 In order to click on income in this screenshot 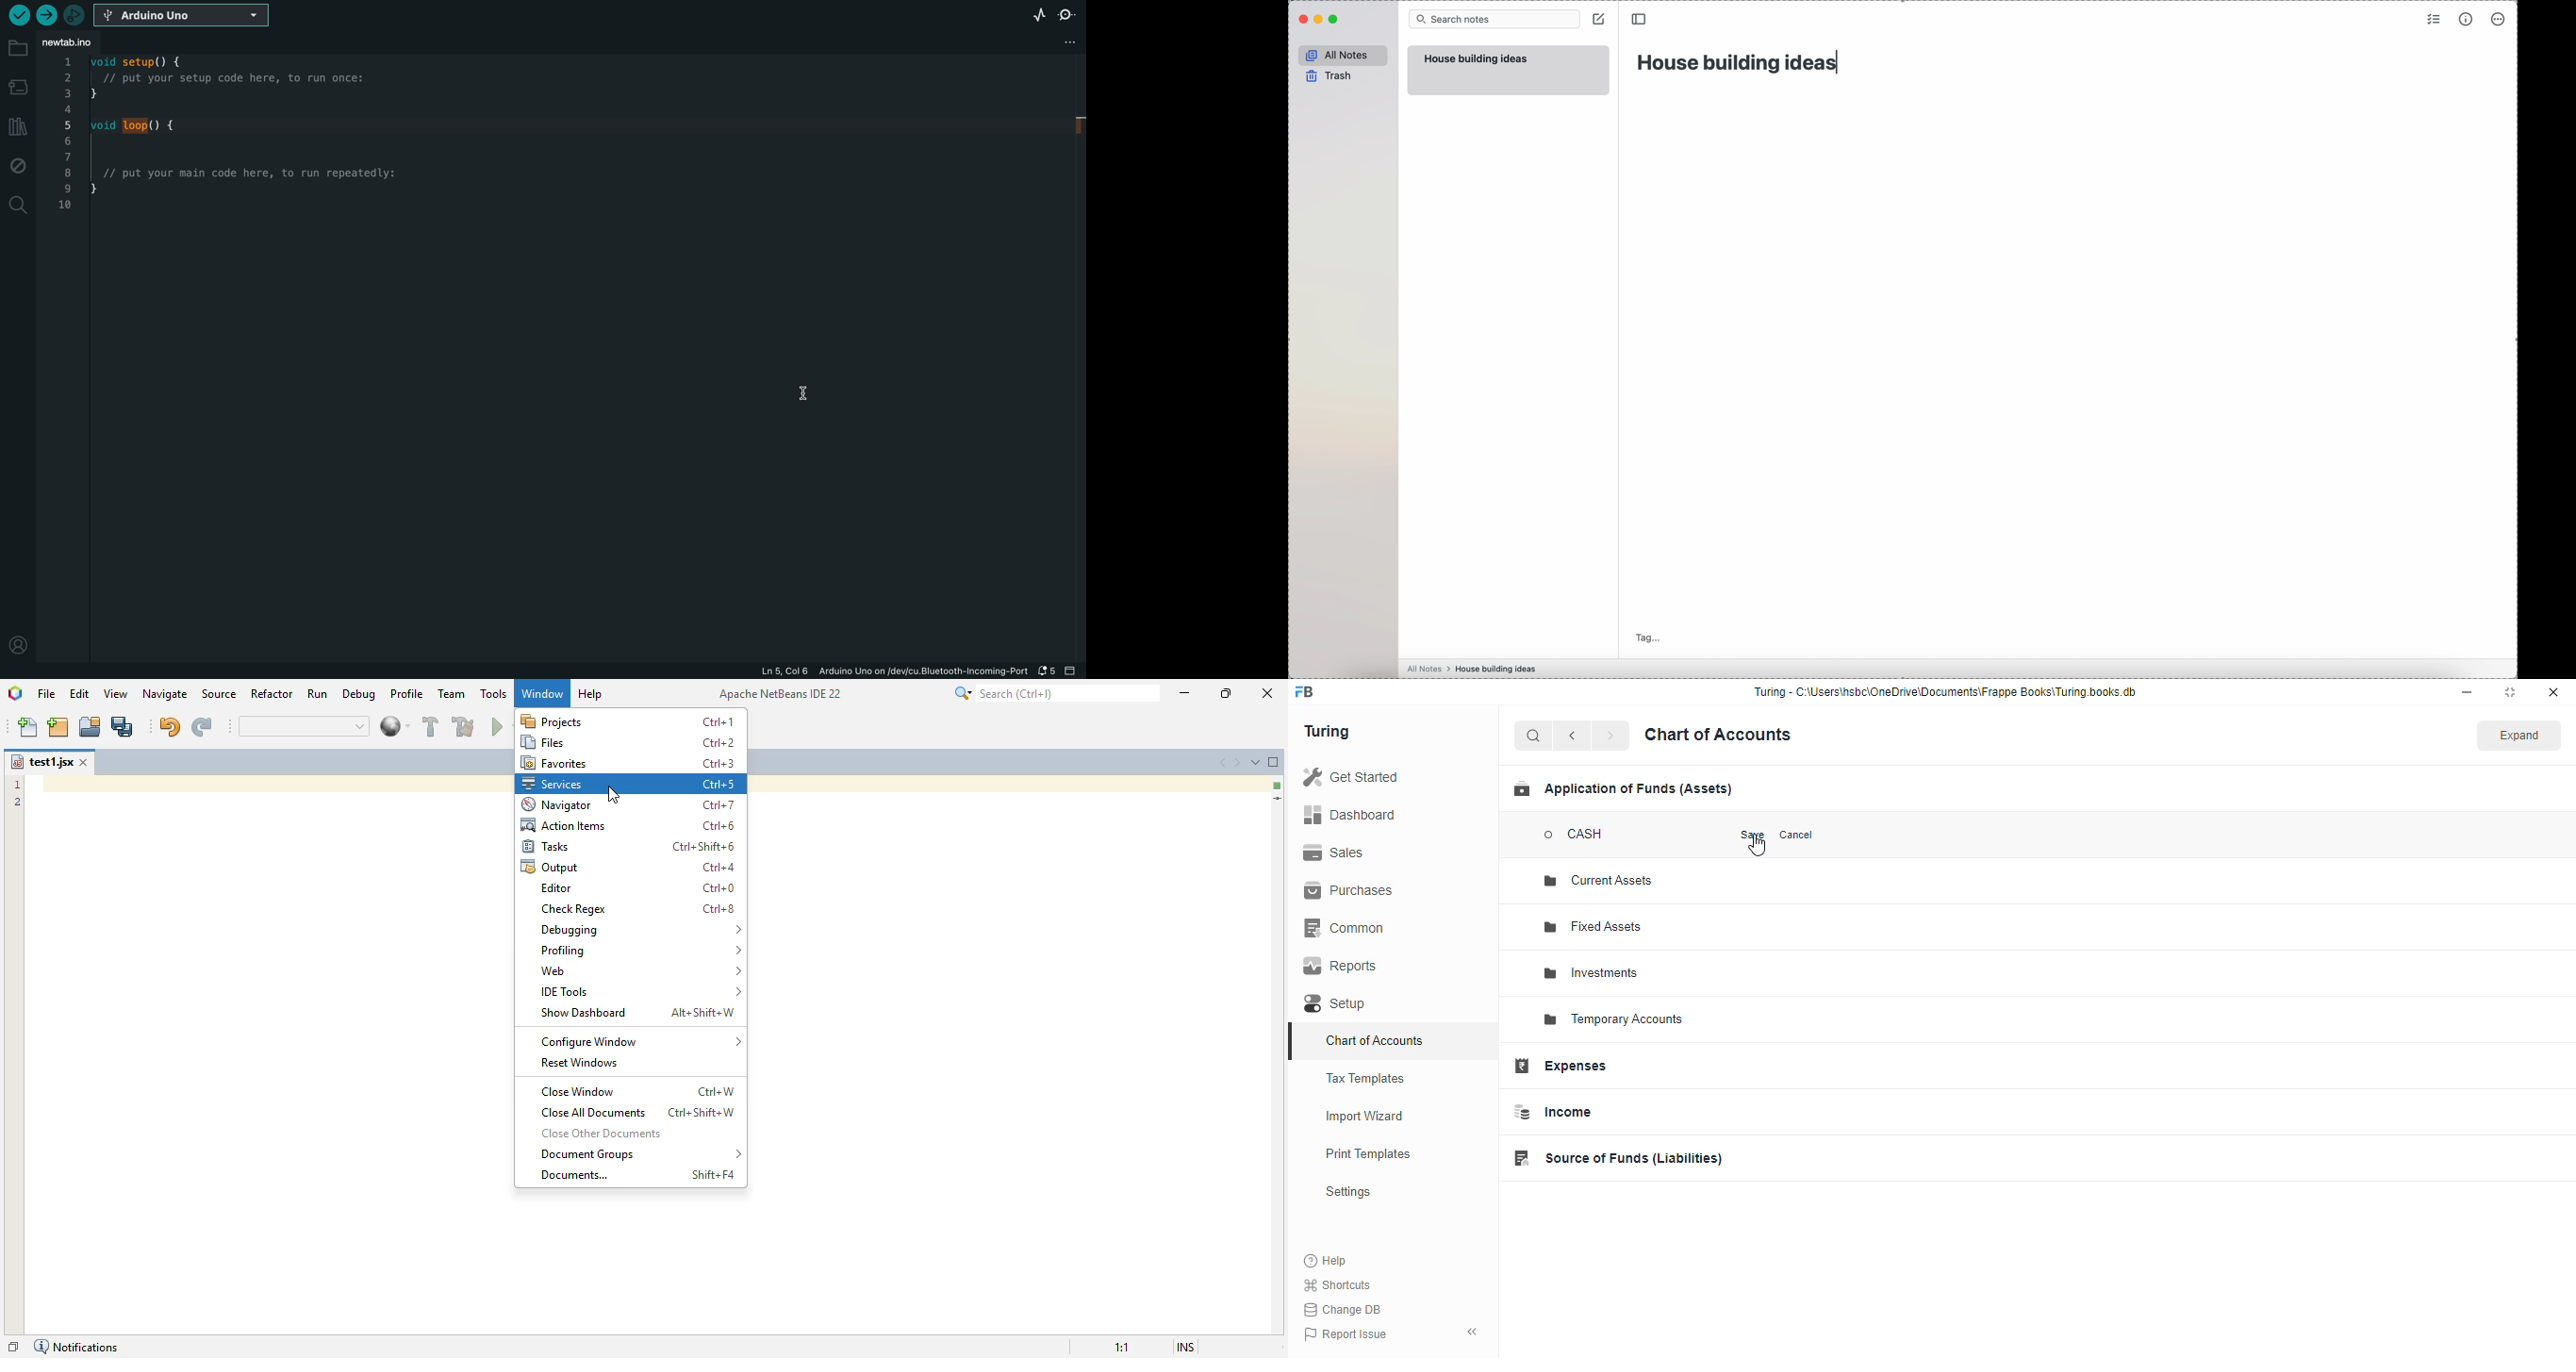, I will do `click(1551, 1112)`.